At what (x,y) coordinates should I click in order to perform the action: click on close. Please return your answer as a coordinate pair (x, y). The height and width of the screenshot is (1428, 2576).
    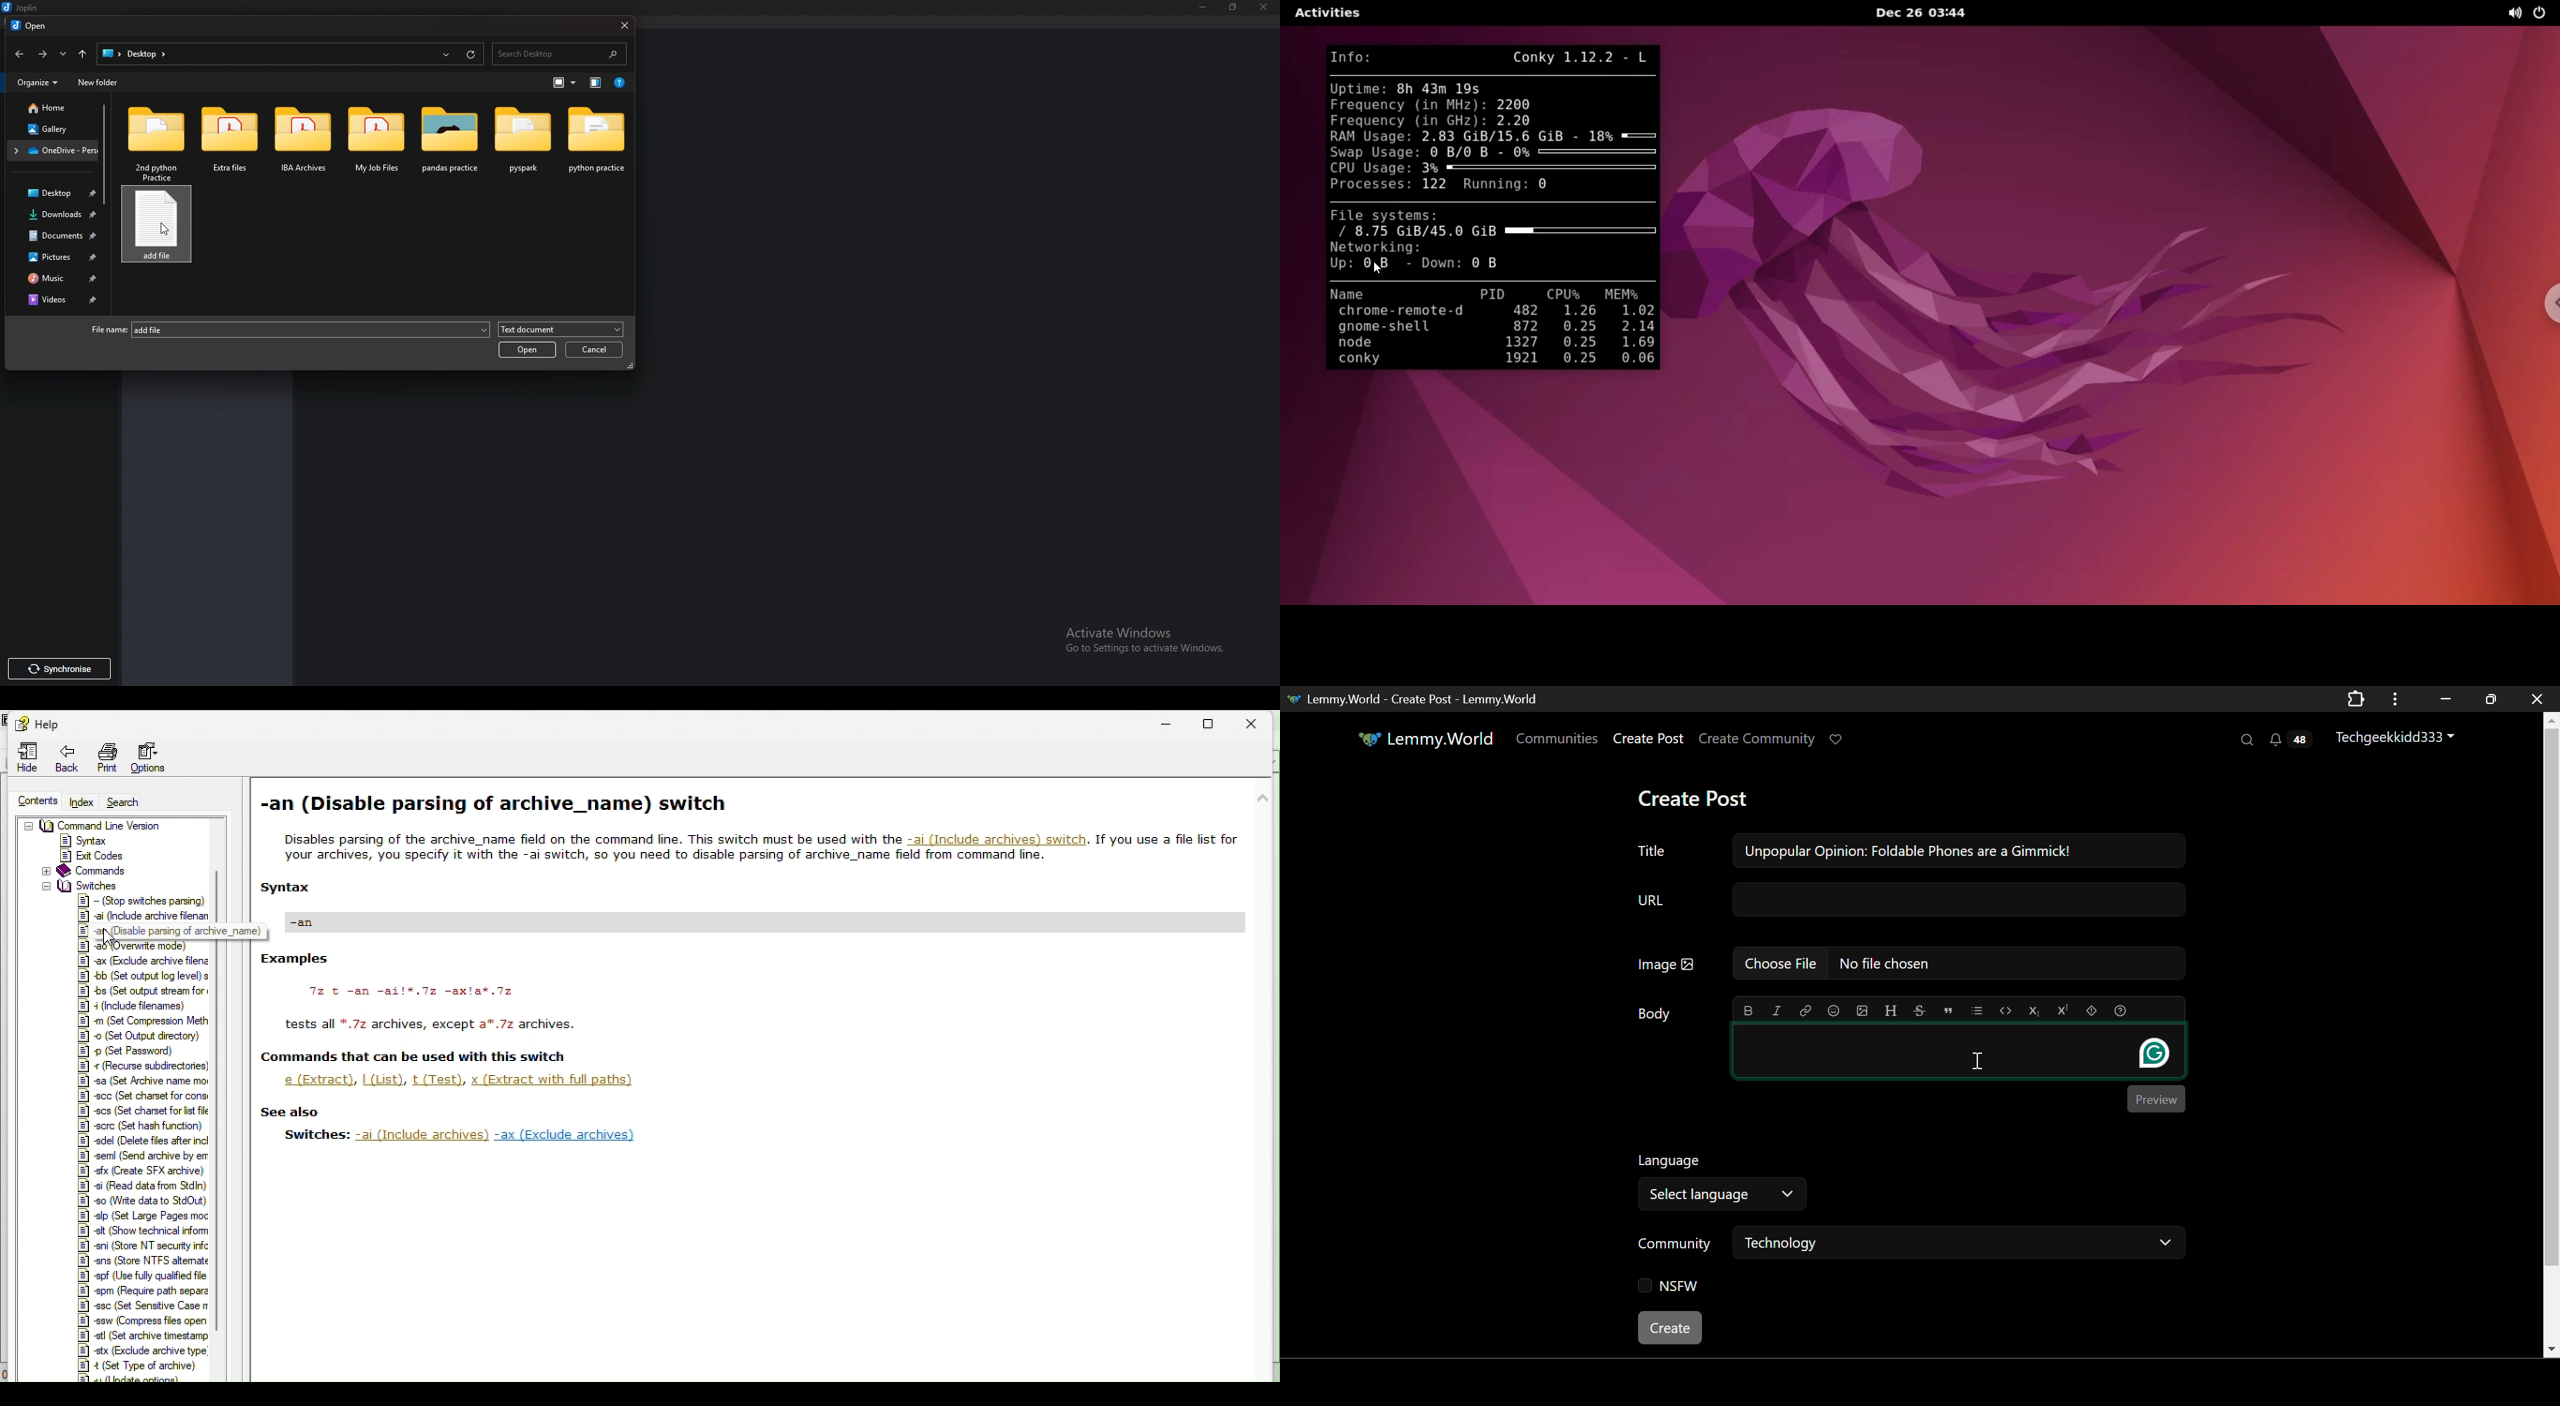
    Looking at the image, I should click on (623, 25).